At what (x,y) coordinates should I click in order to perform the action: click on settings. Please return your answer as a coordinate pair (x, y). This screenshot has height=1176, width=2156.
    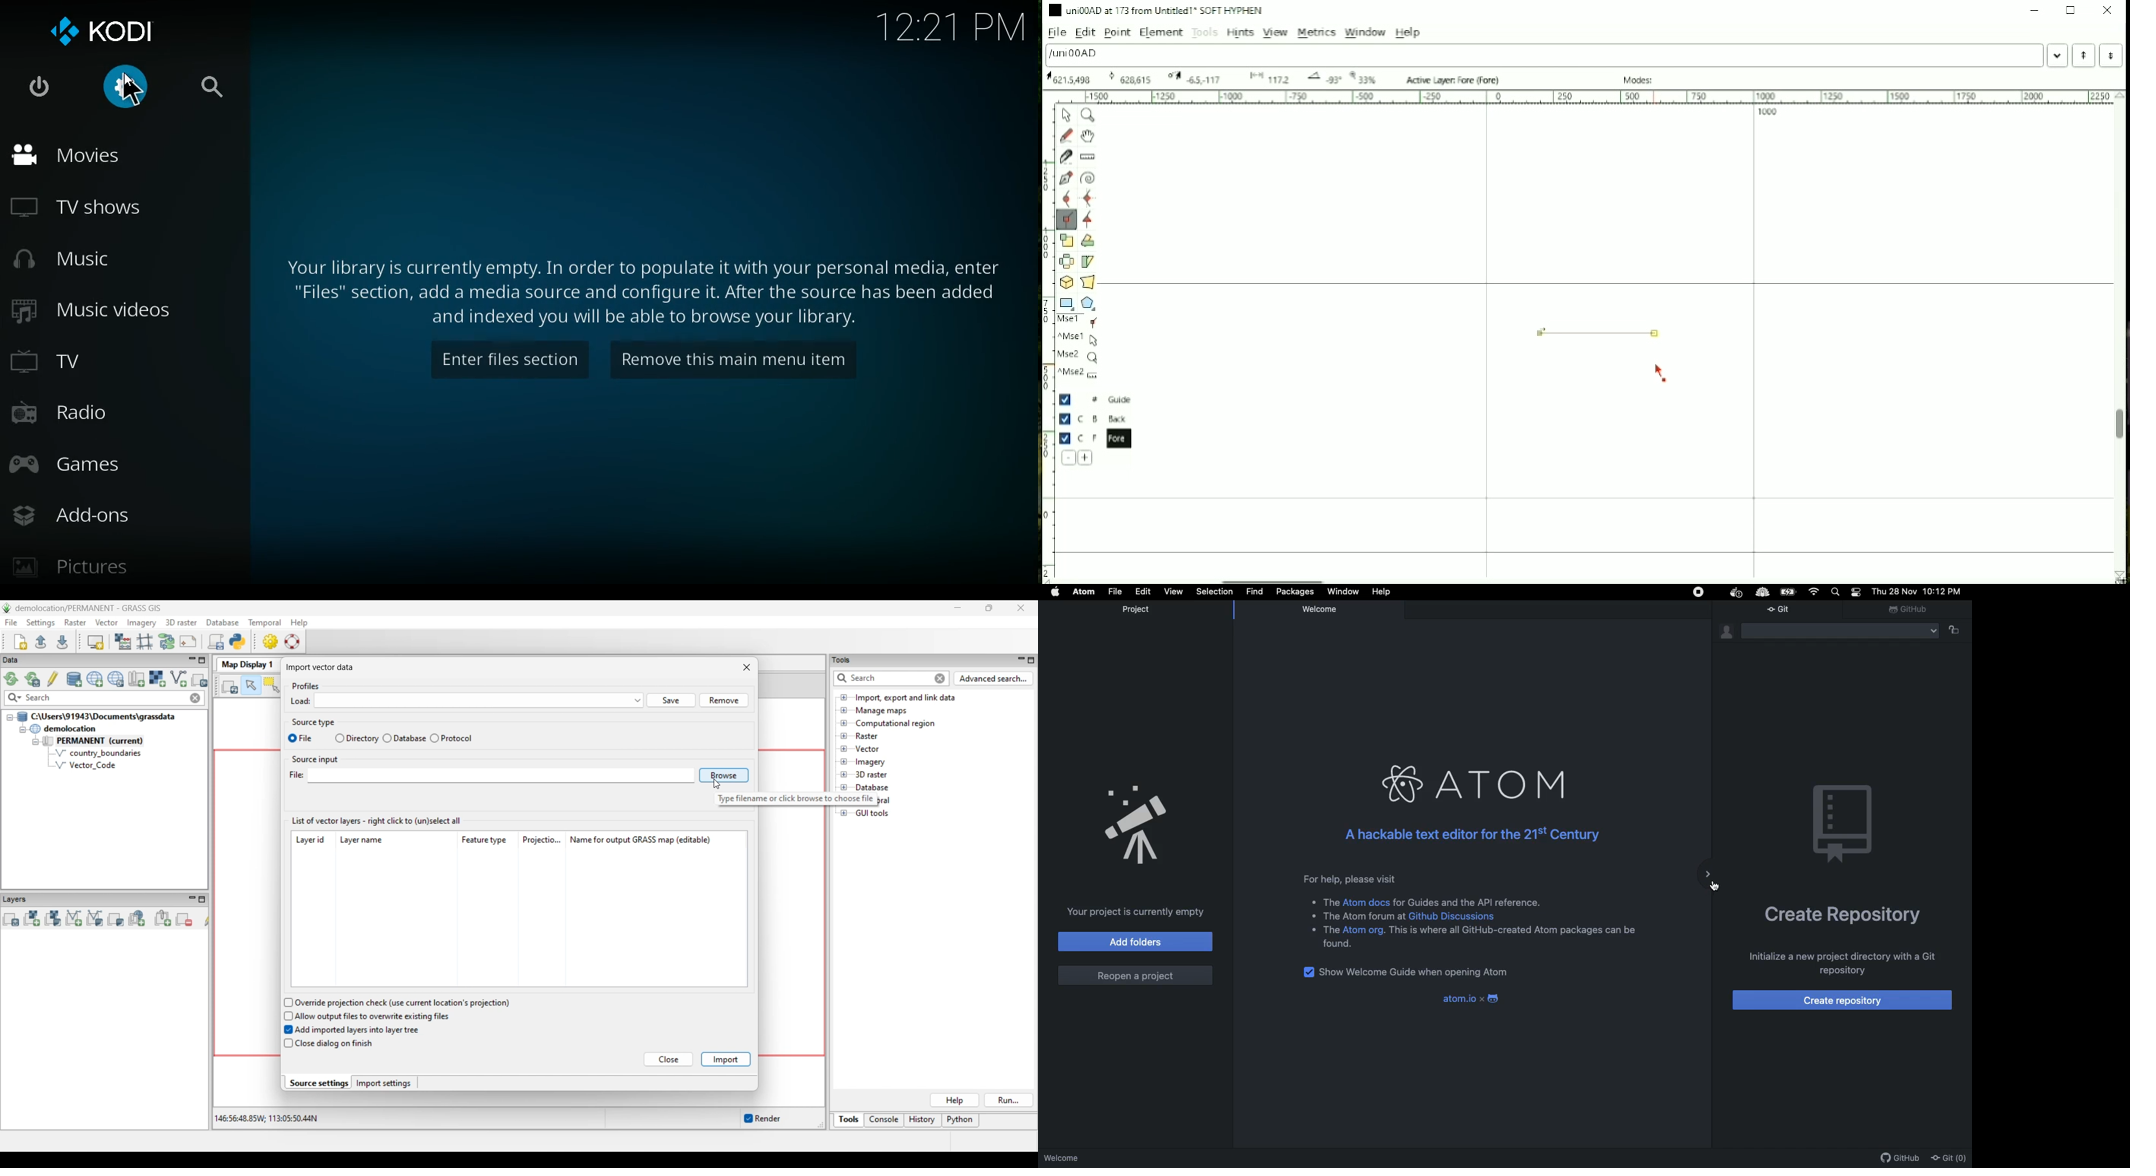
    Looking at the image, I should click on (123, 90).